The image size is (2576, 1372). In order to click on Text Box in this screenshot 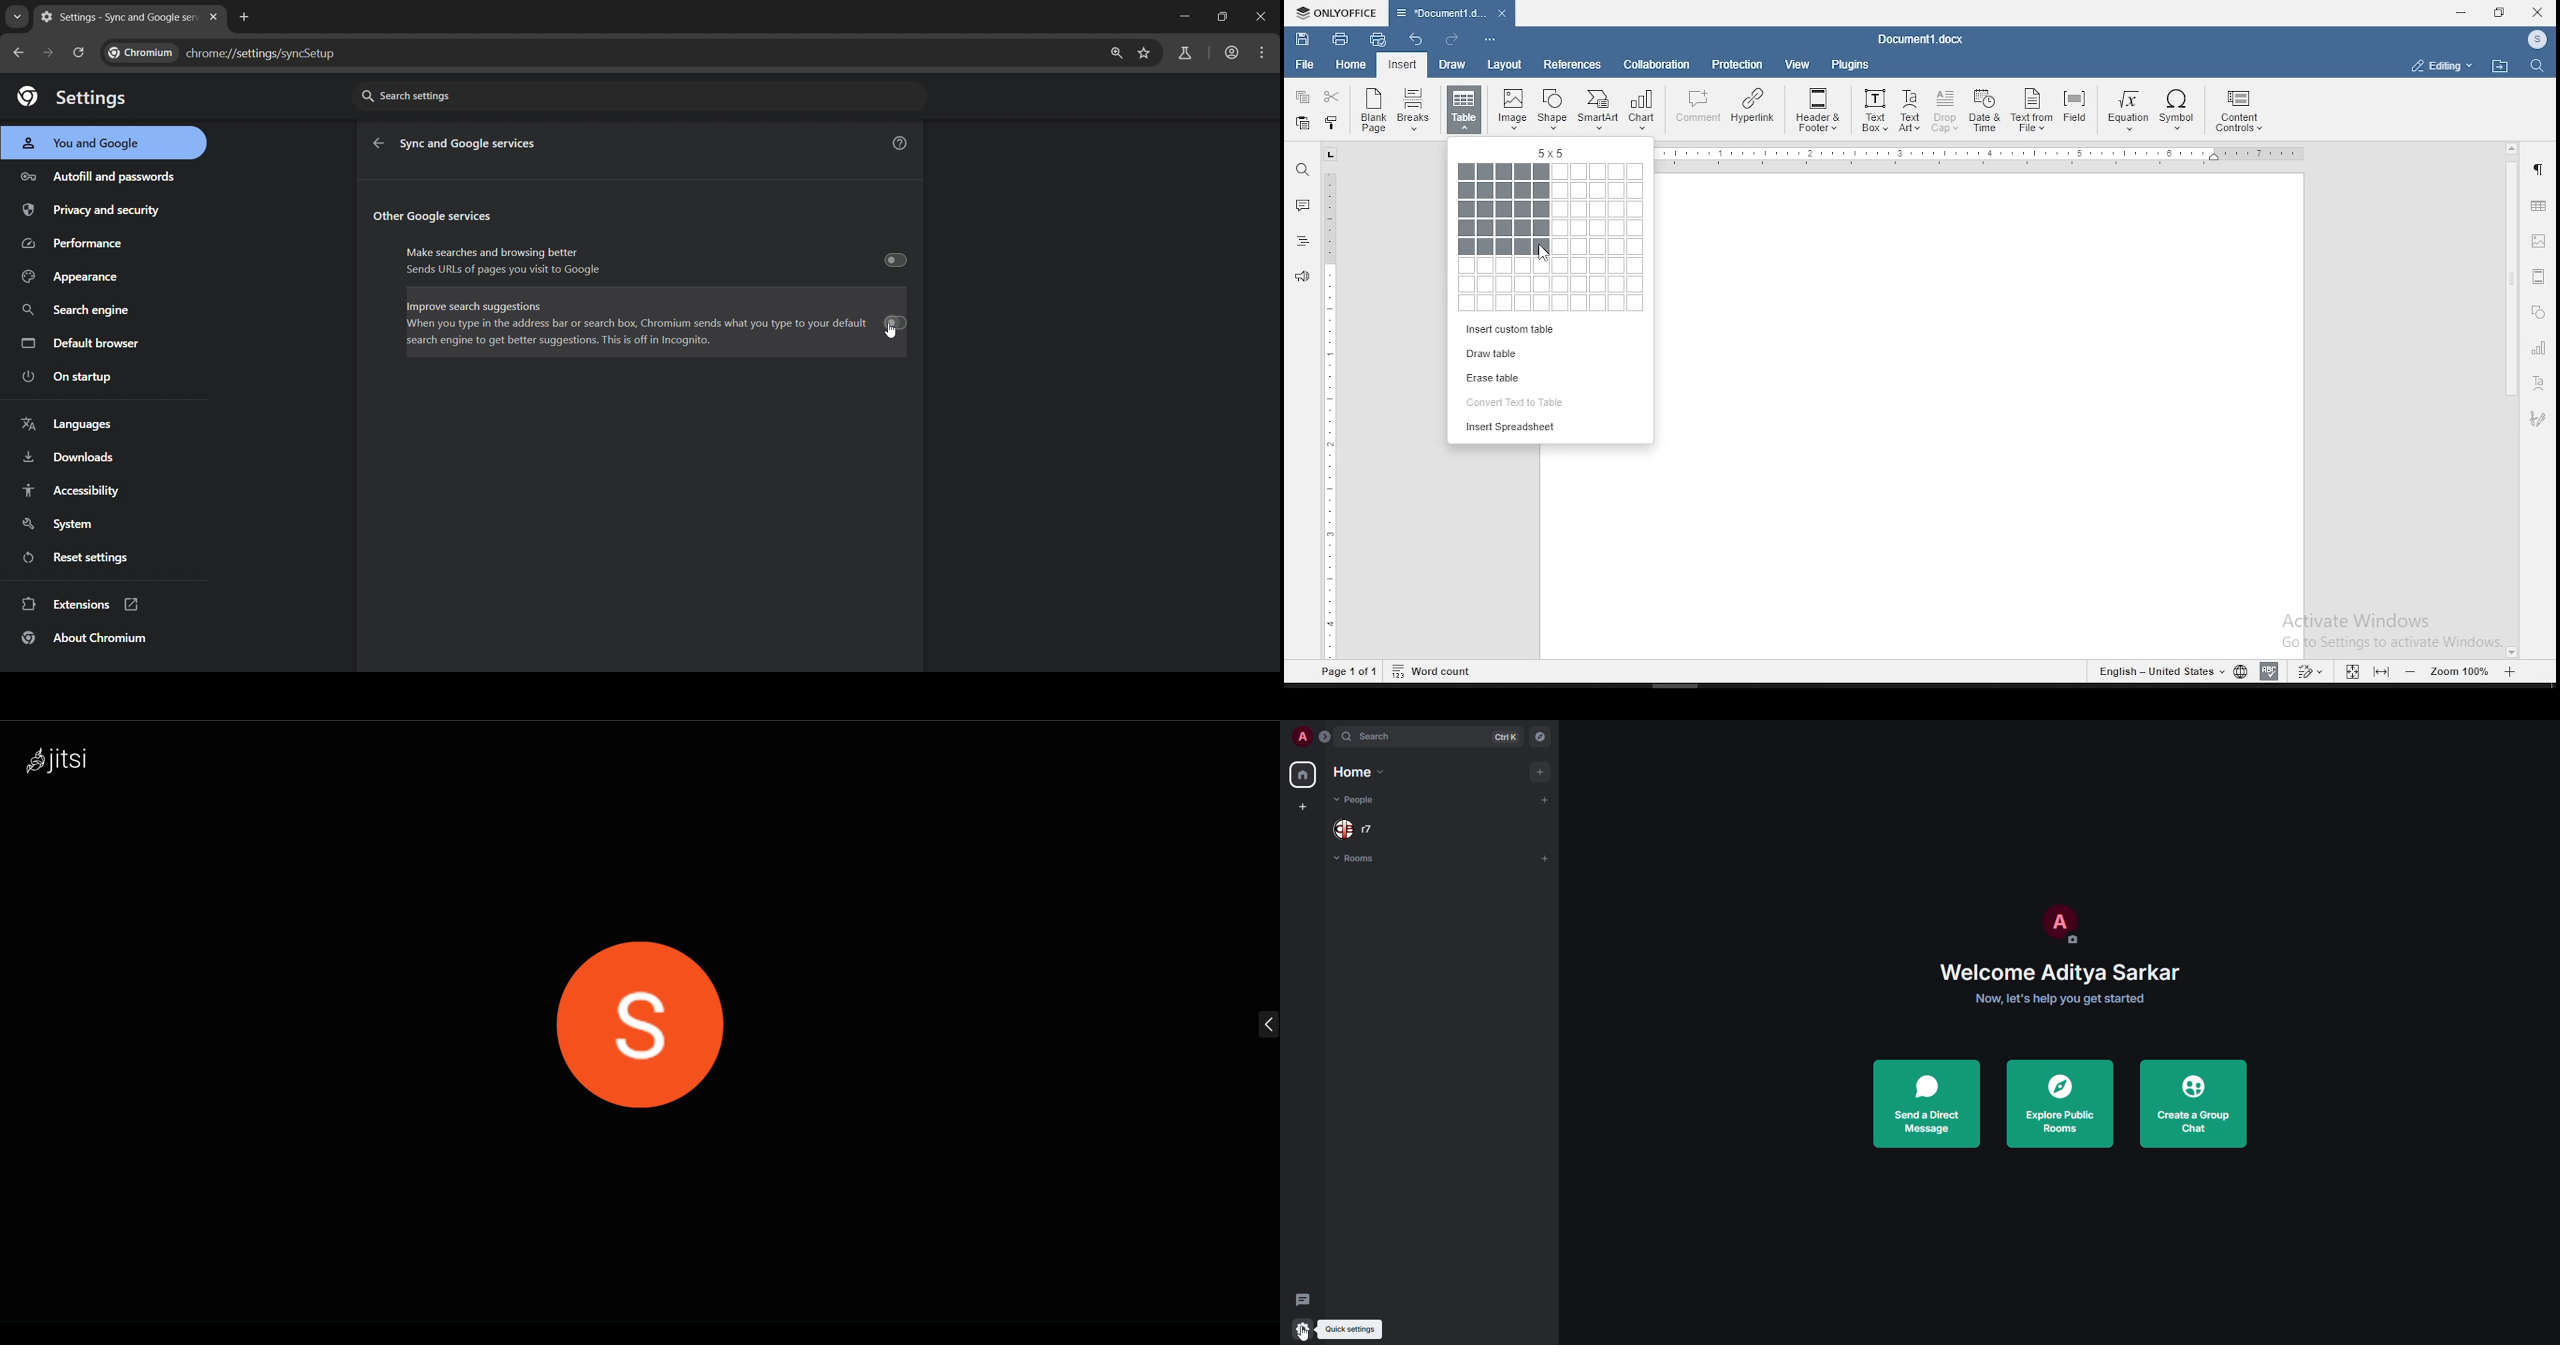, I will do `click(1873, 111)`.